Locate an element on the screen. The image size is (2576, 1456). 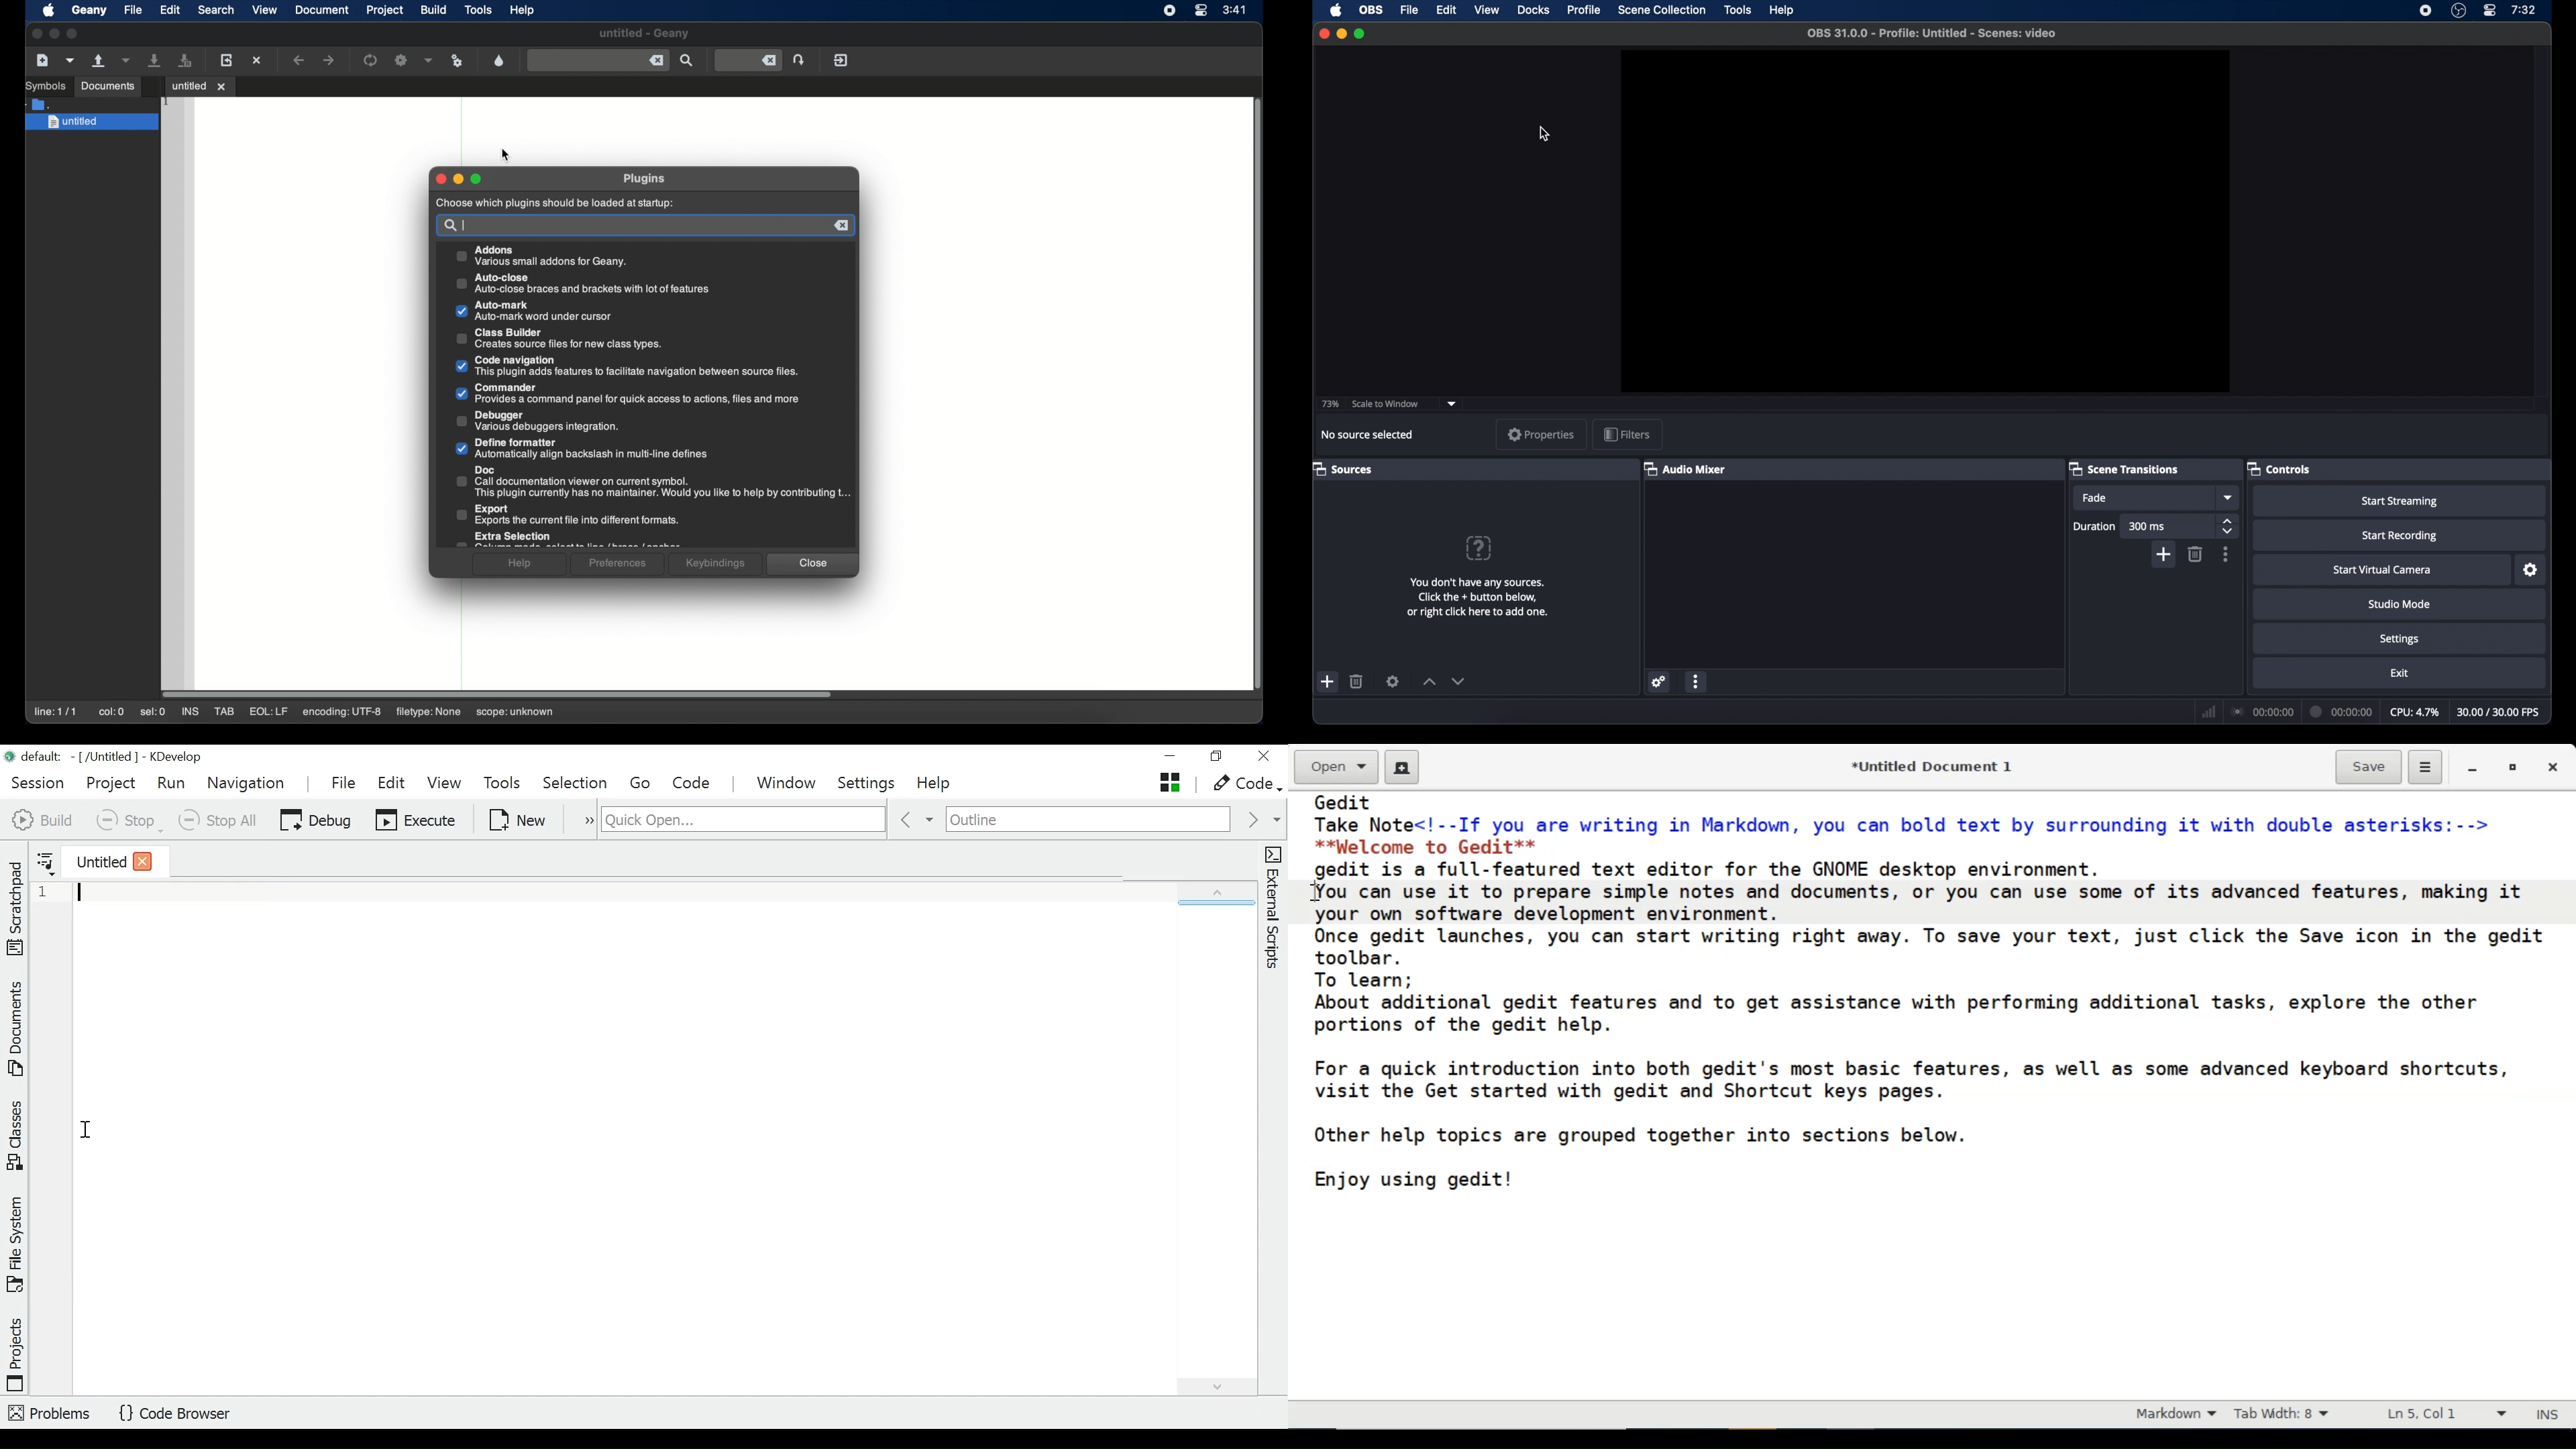
Navigation is located at coordinates (247, 784).